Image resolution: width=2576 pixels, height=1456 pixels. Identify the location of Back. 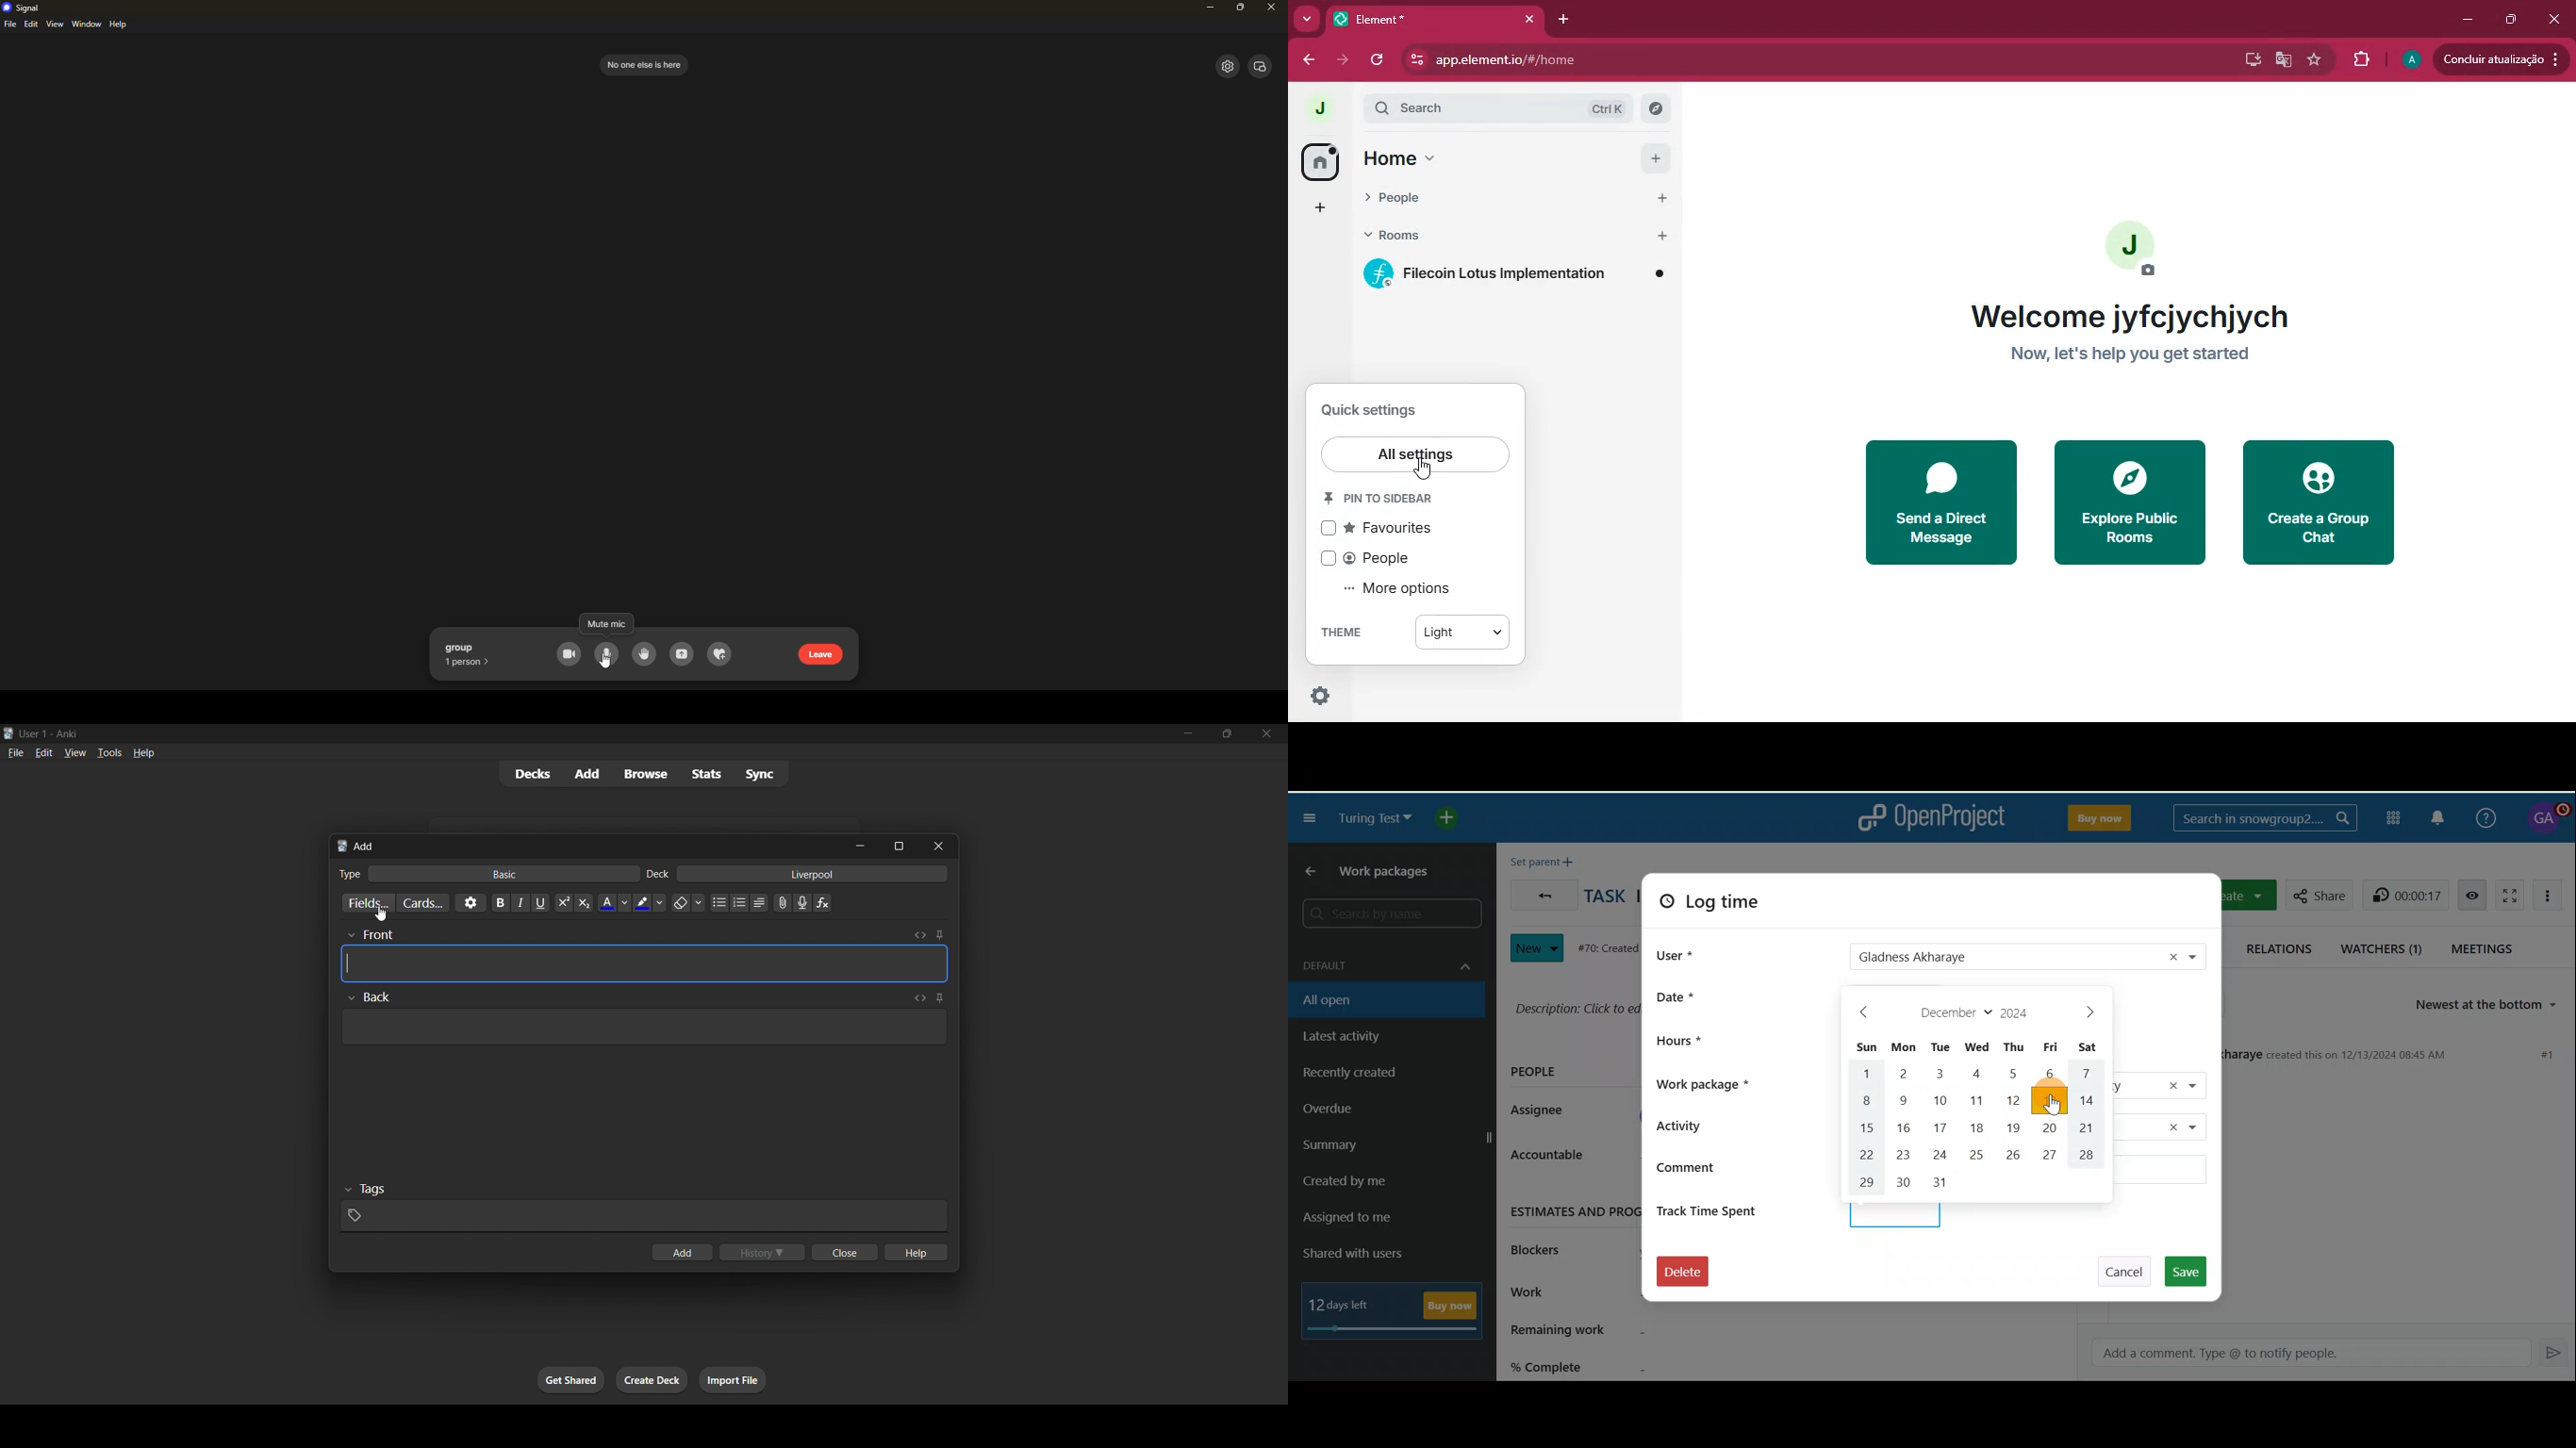
(1541, 892).